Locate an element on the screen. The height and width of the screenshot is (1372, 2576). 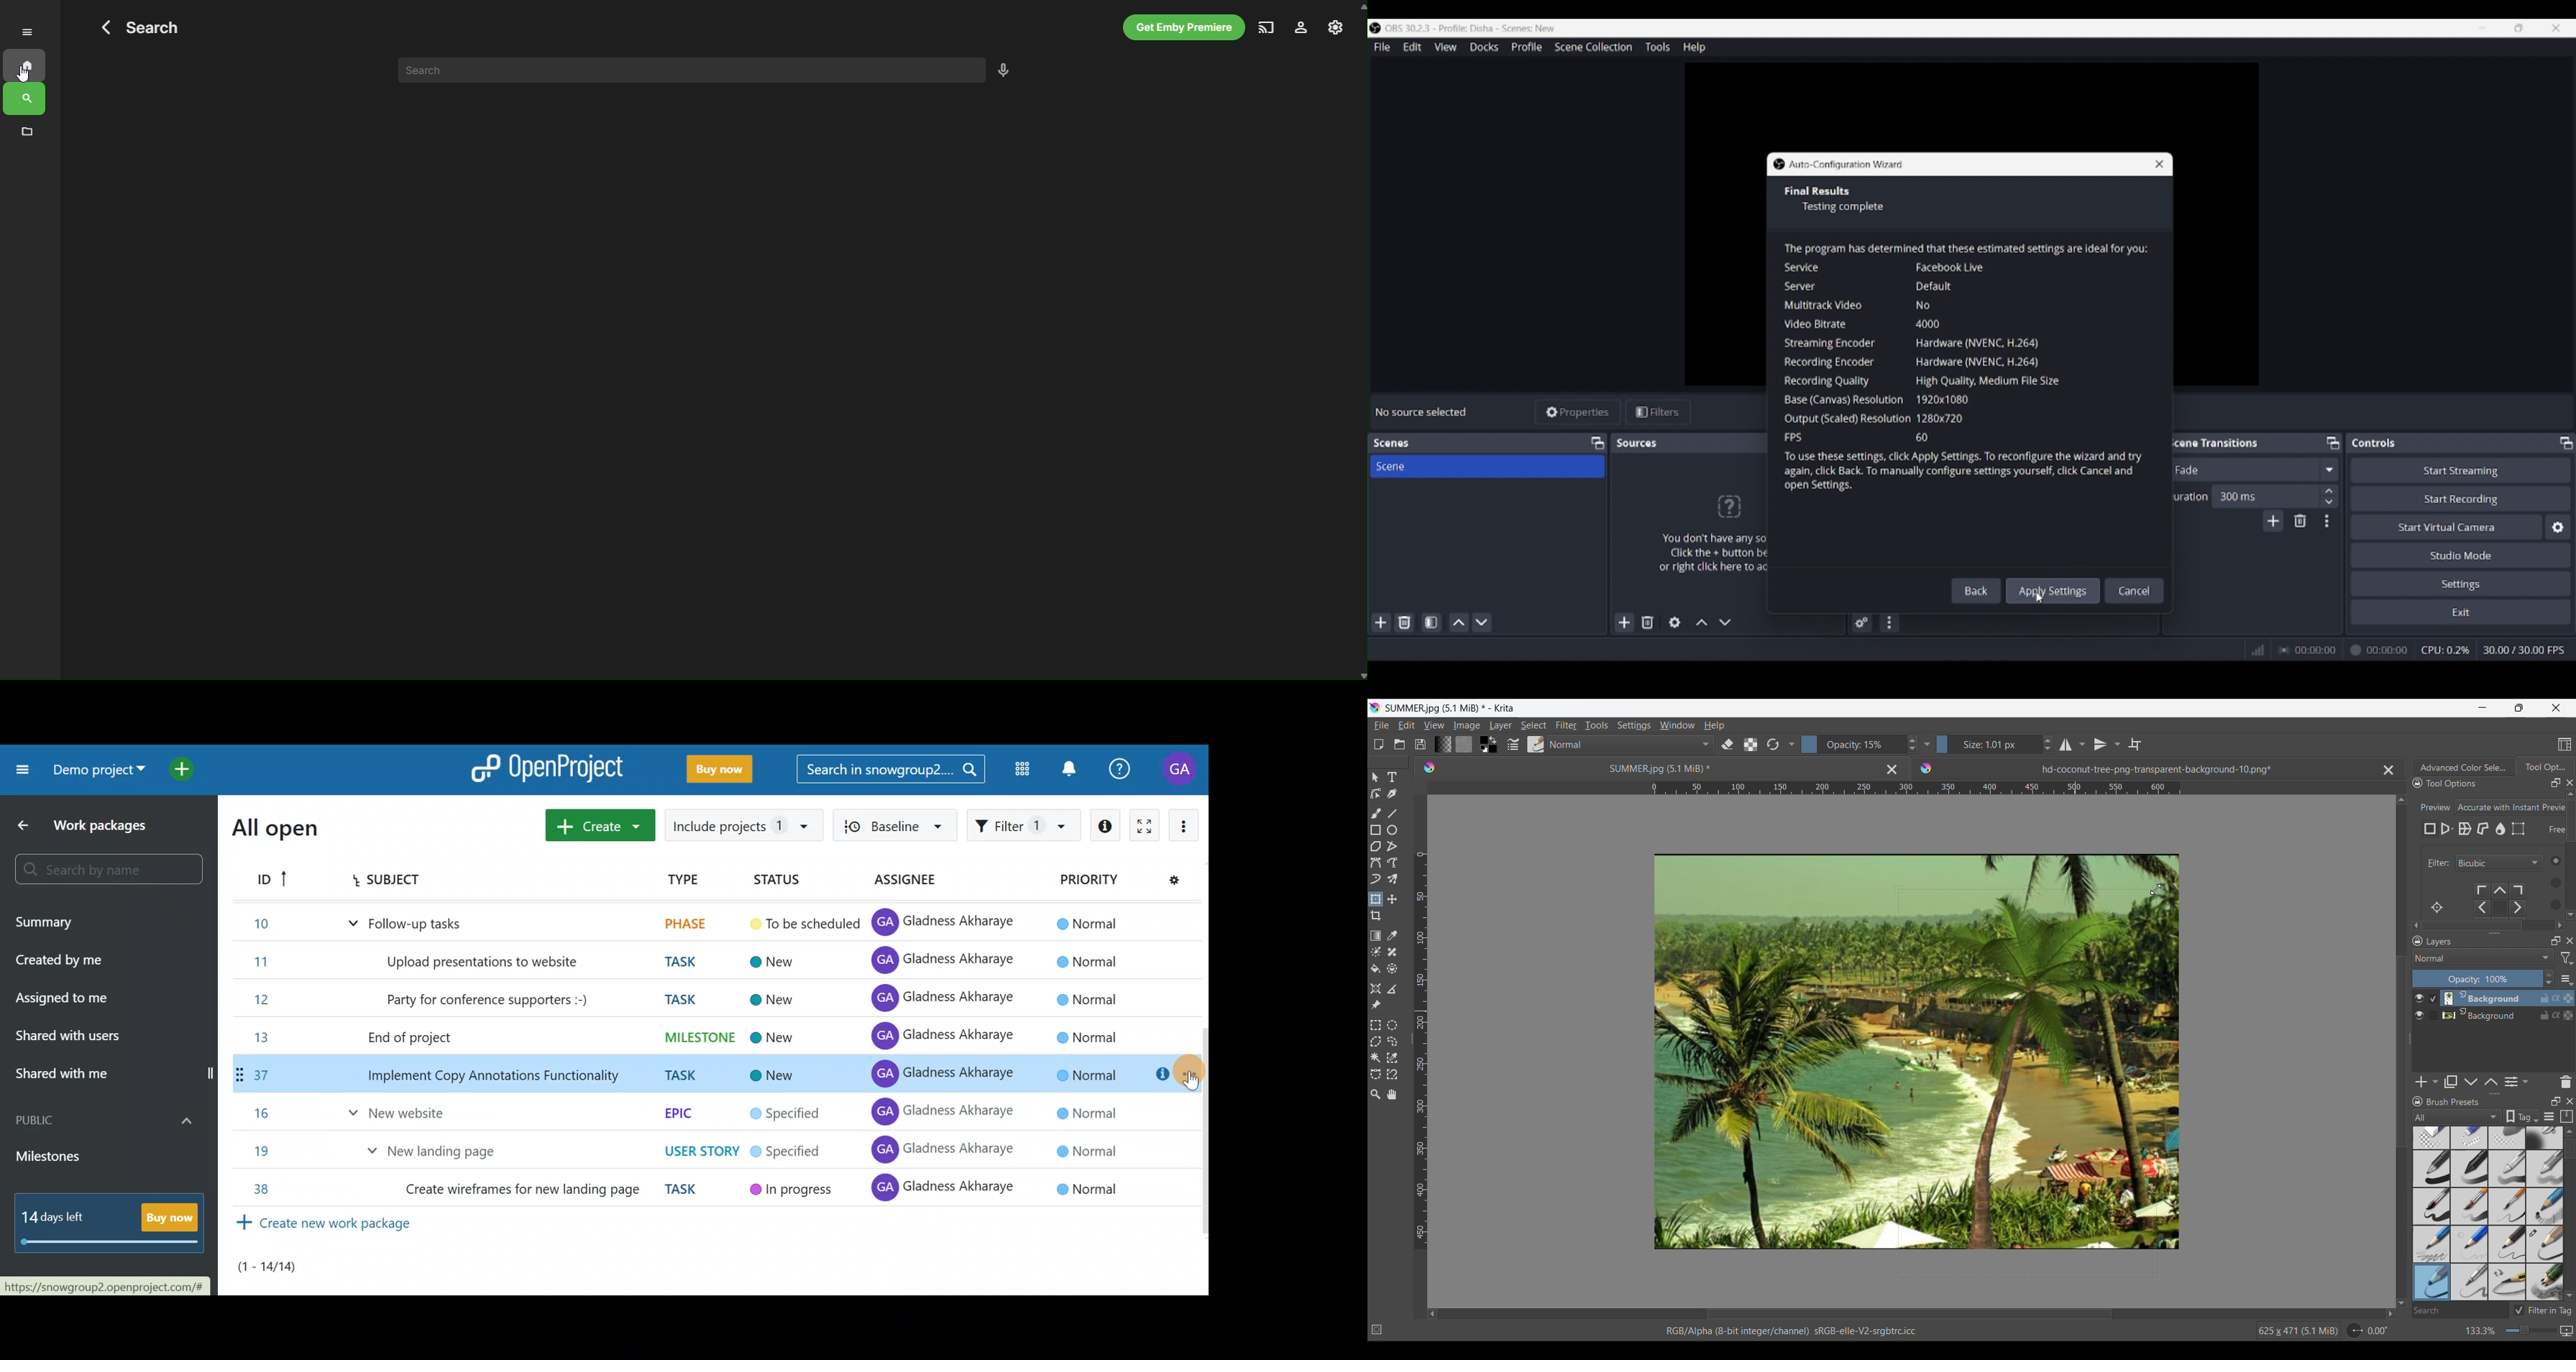
Transition properties is located at coordinates (2327, 521).